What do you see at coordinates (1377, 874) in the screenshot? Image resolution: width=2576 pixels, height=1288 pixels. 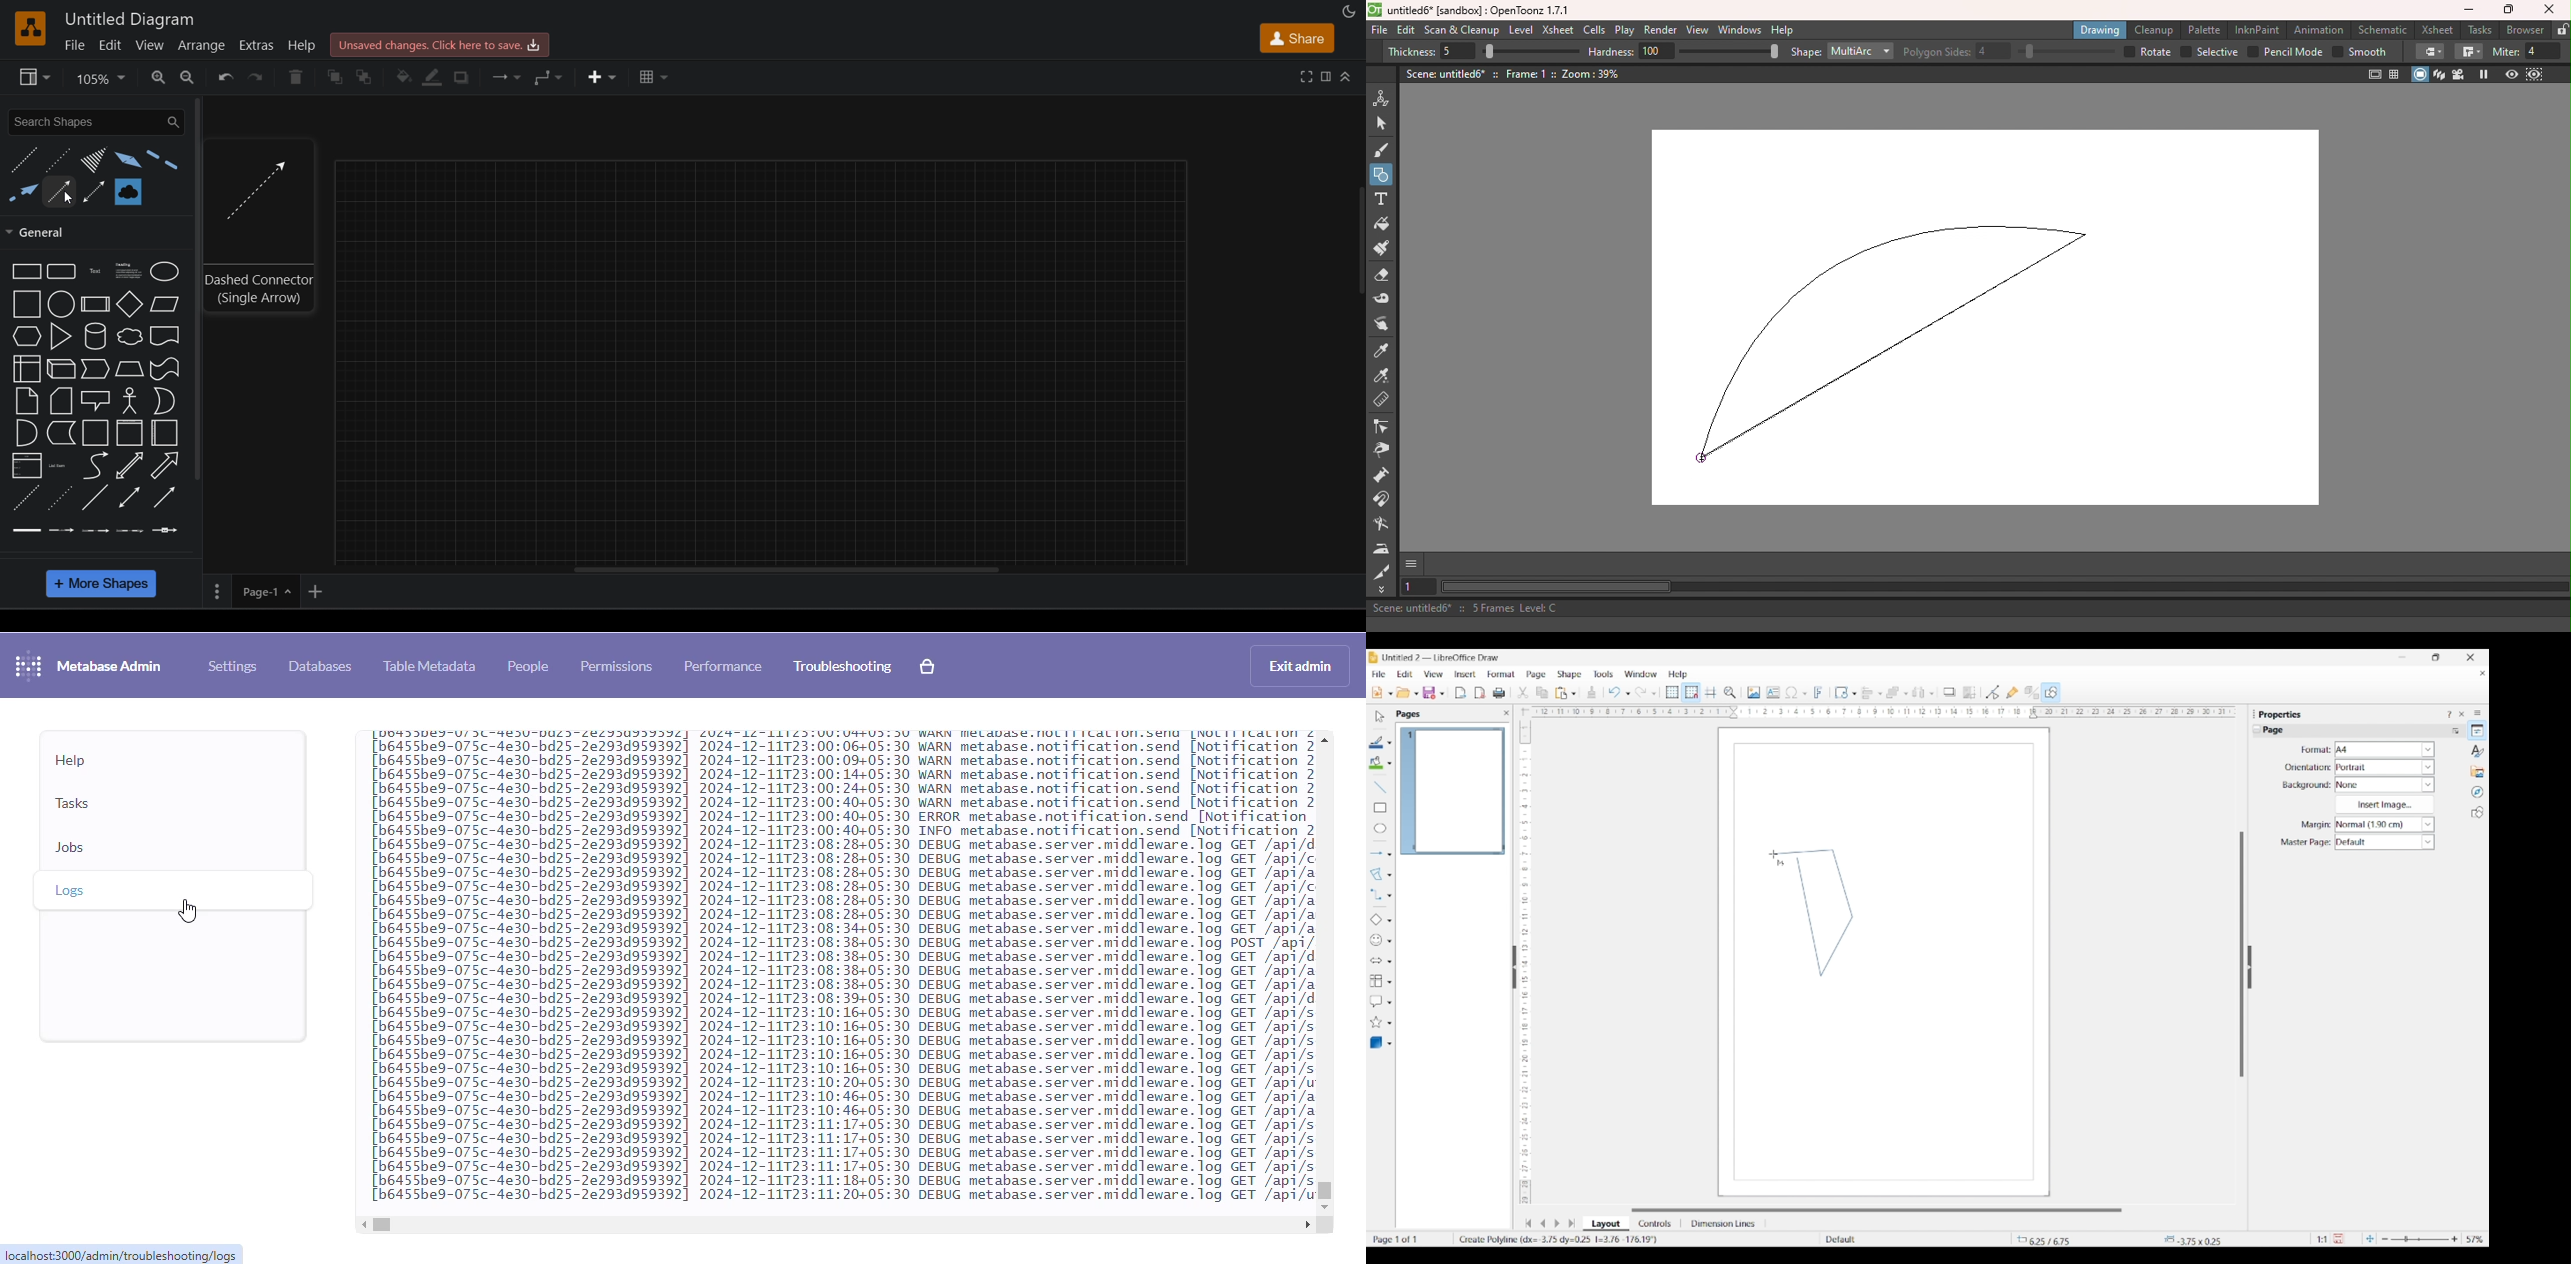 I see `Selected polygon` at bounding box center [1377, 874].